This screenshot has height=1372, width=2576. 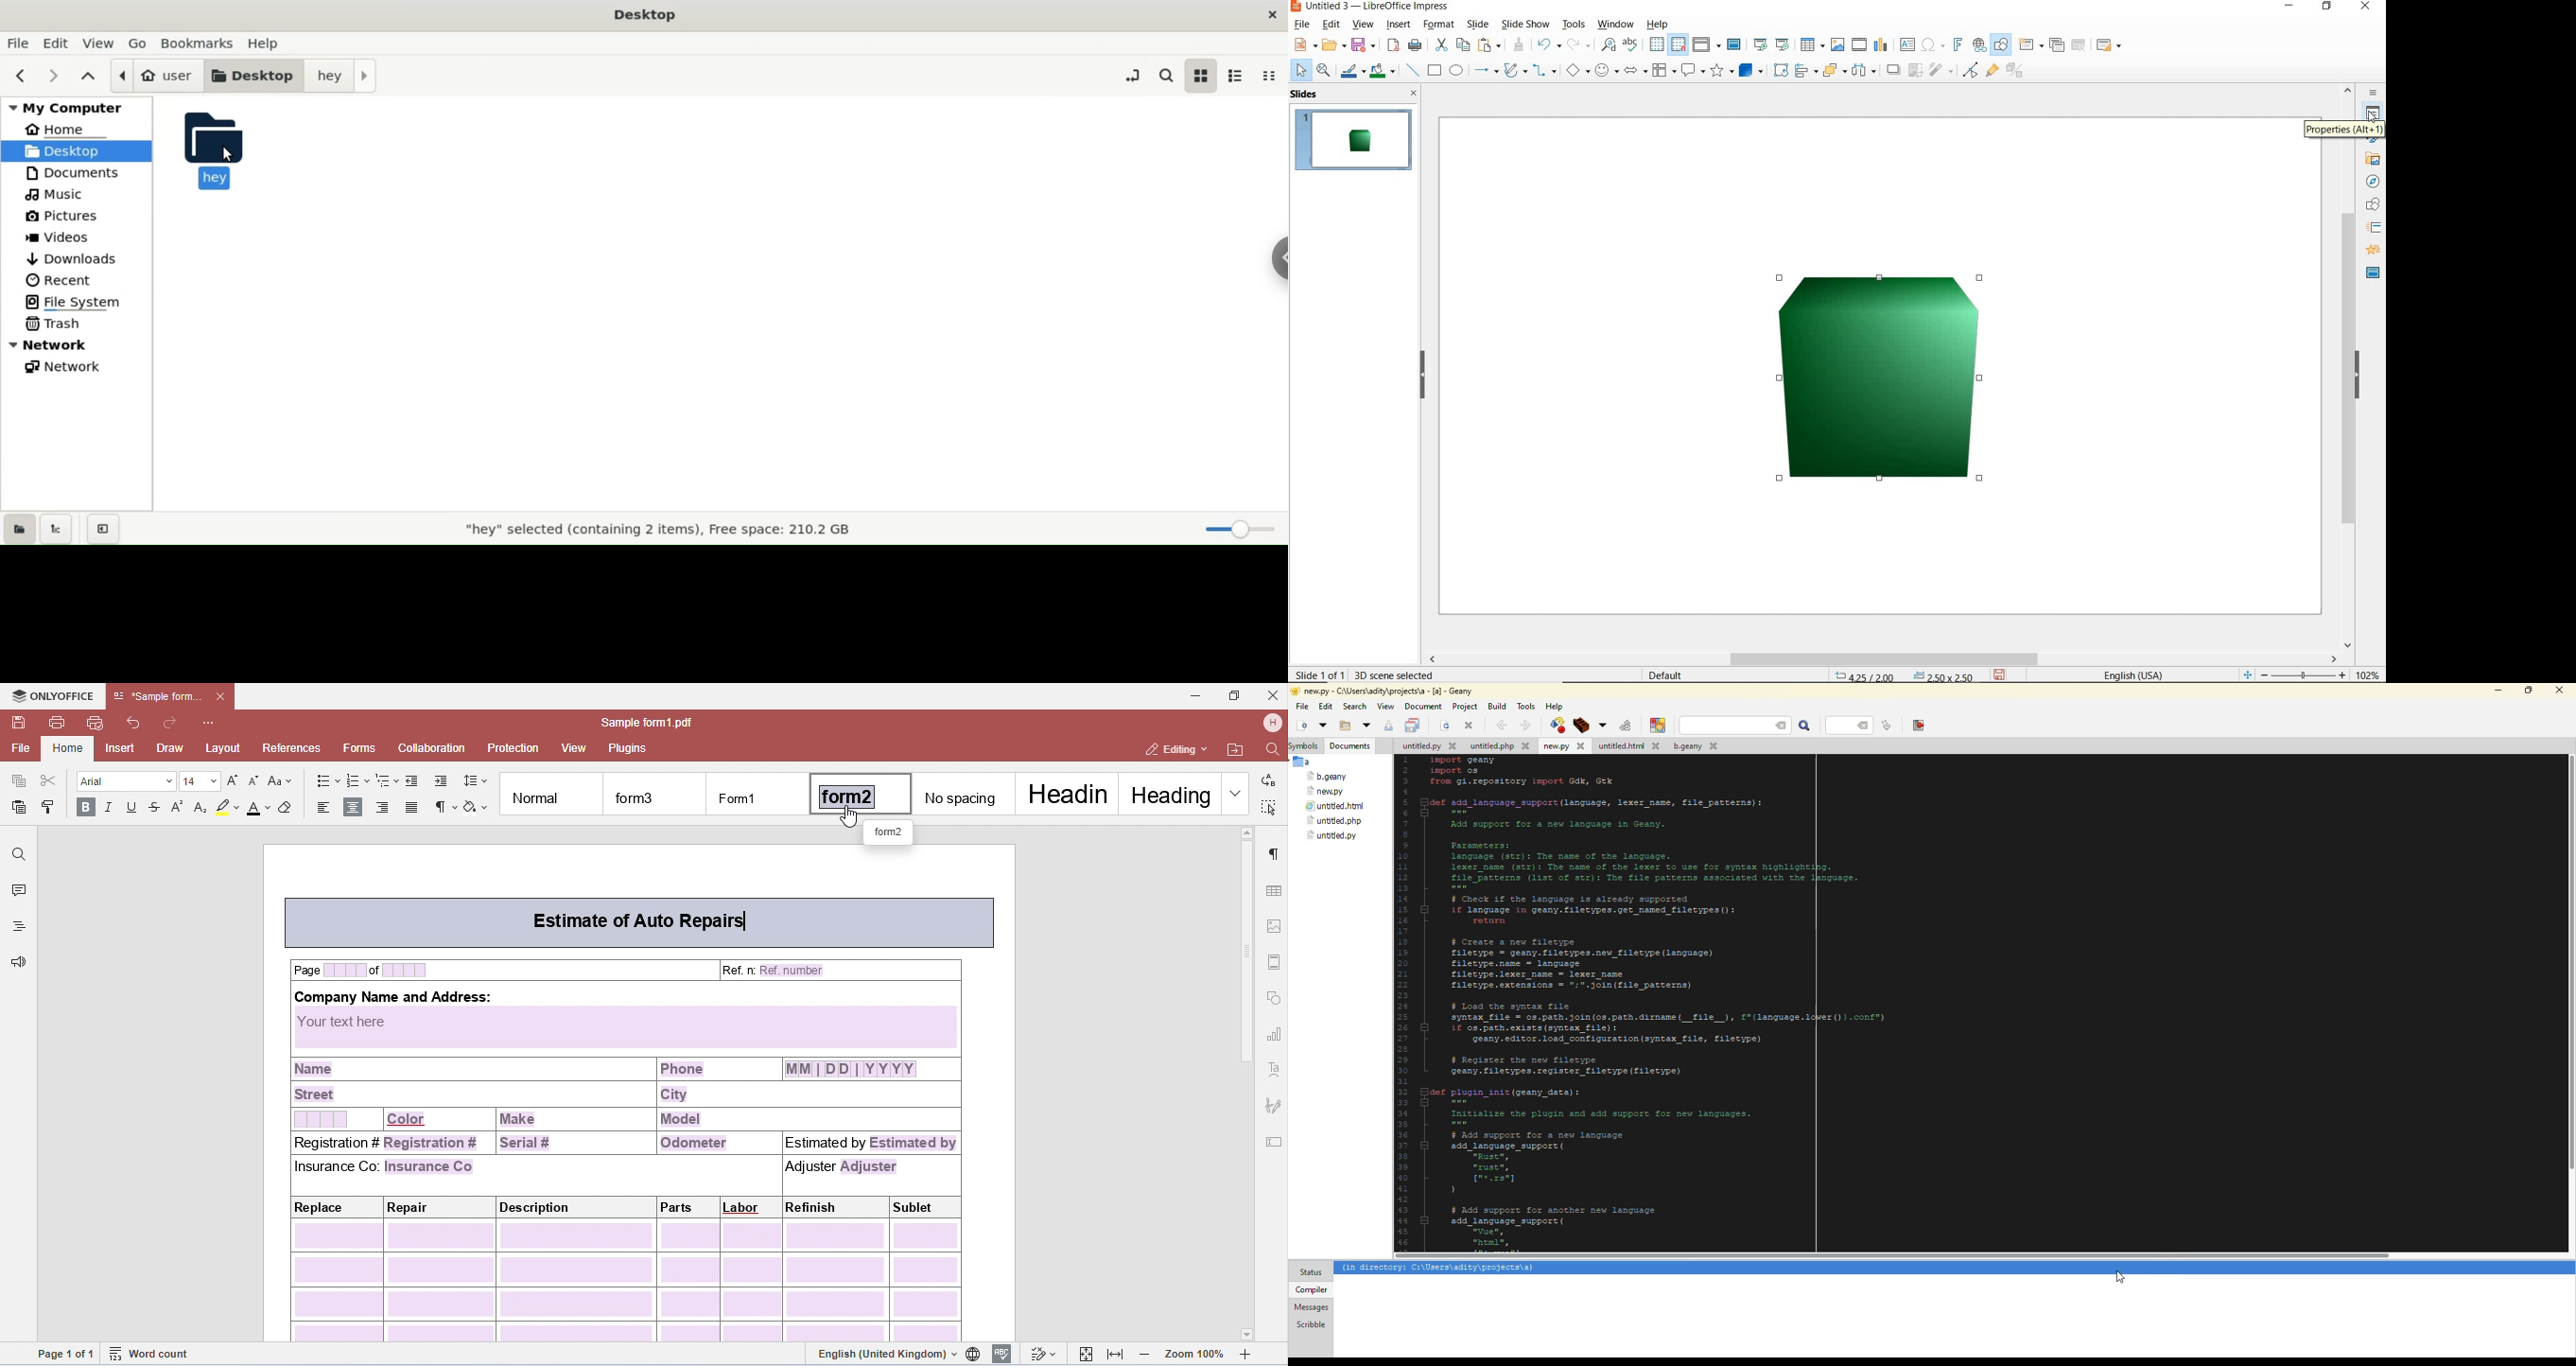 What do you see at coordinates (1866, 72) in the screenshot?
I see `SELECT AT LEAST 3 OBJECTS TO DISTRIBUTE` at bounding box center [1866, 72].